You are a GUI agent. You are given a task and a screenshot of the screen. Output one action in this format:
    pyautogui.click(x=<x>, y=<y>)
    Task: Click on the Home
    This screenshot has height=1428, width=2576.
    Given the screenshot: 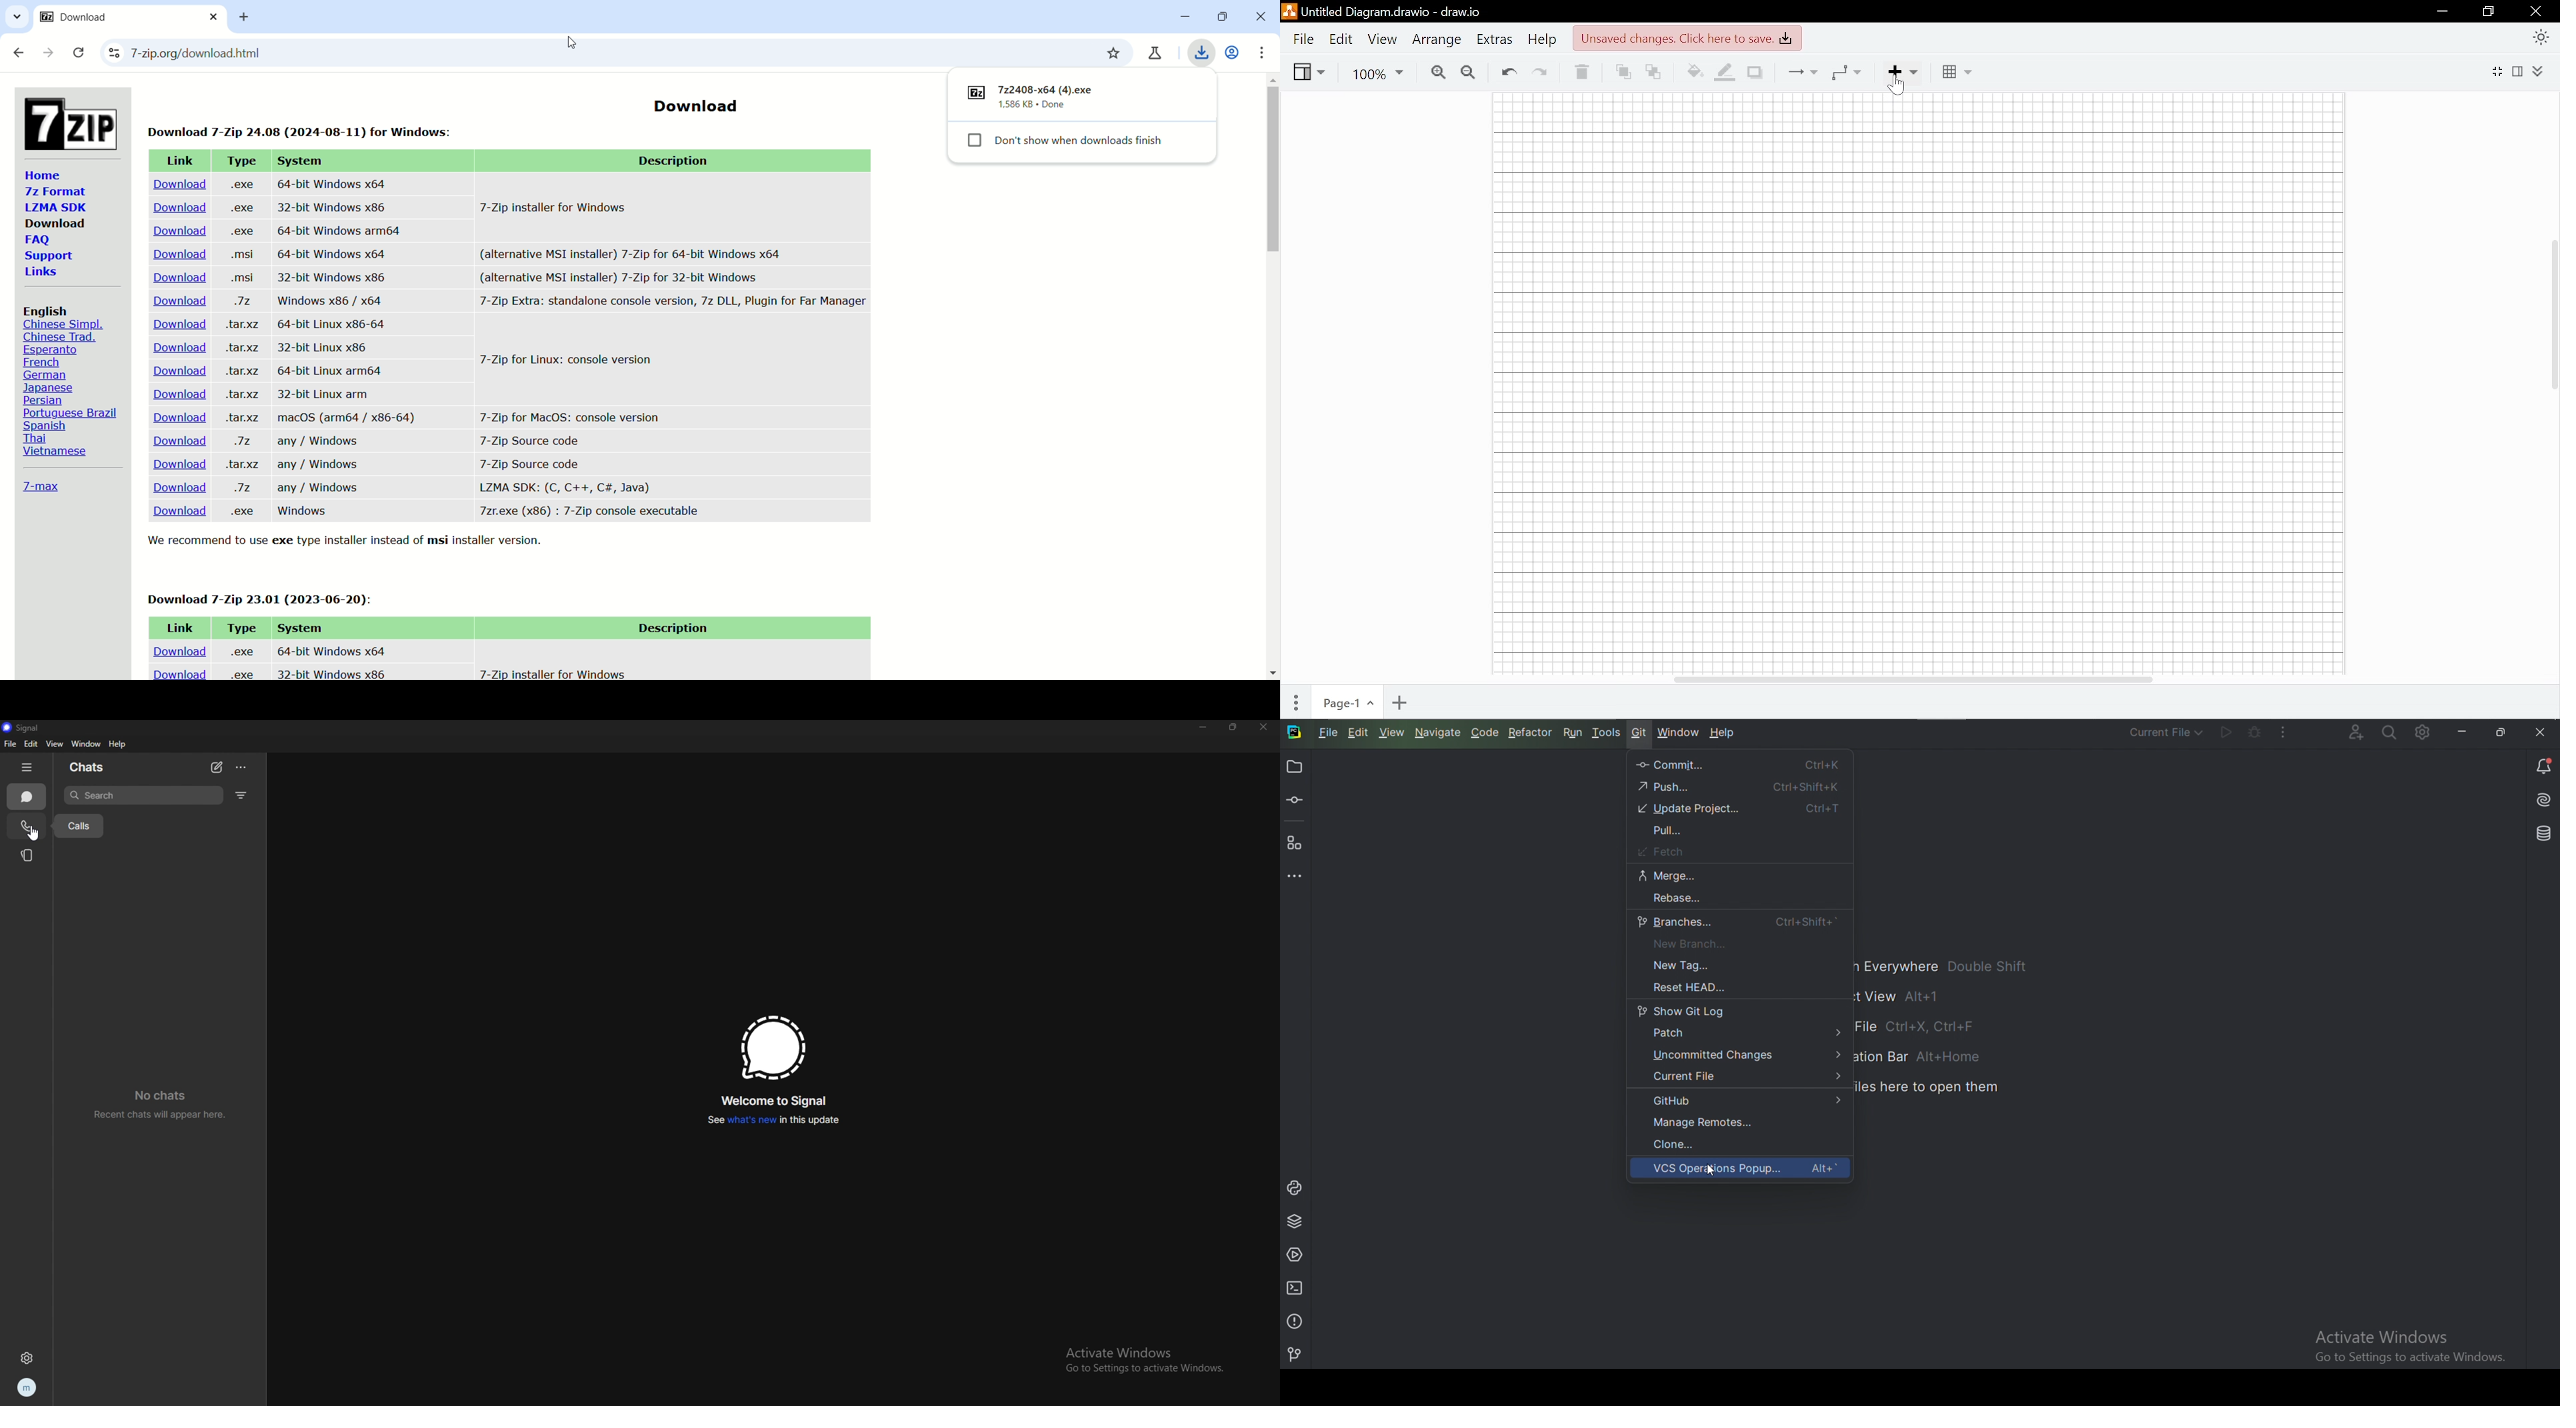 What is the action you would take?
    pyautogui.click(x=43, y=175)
    